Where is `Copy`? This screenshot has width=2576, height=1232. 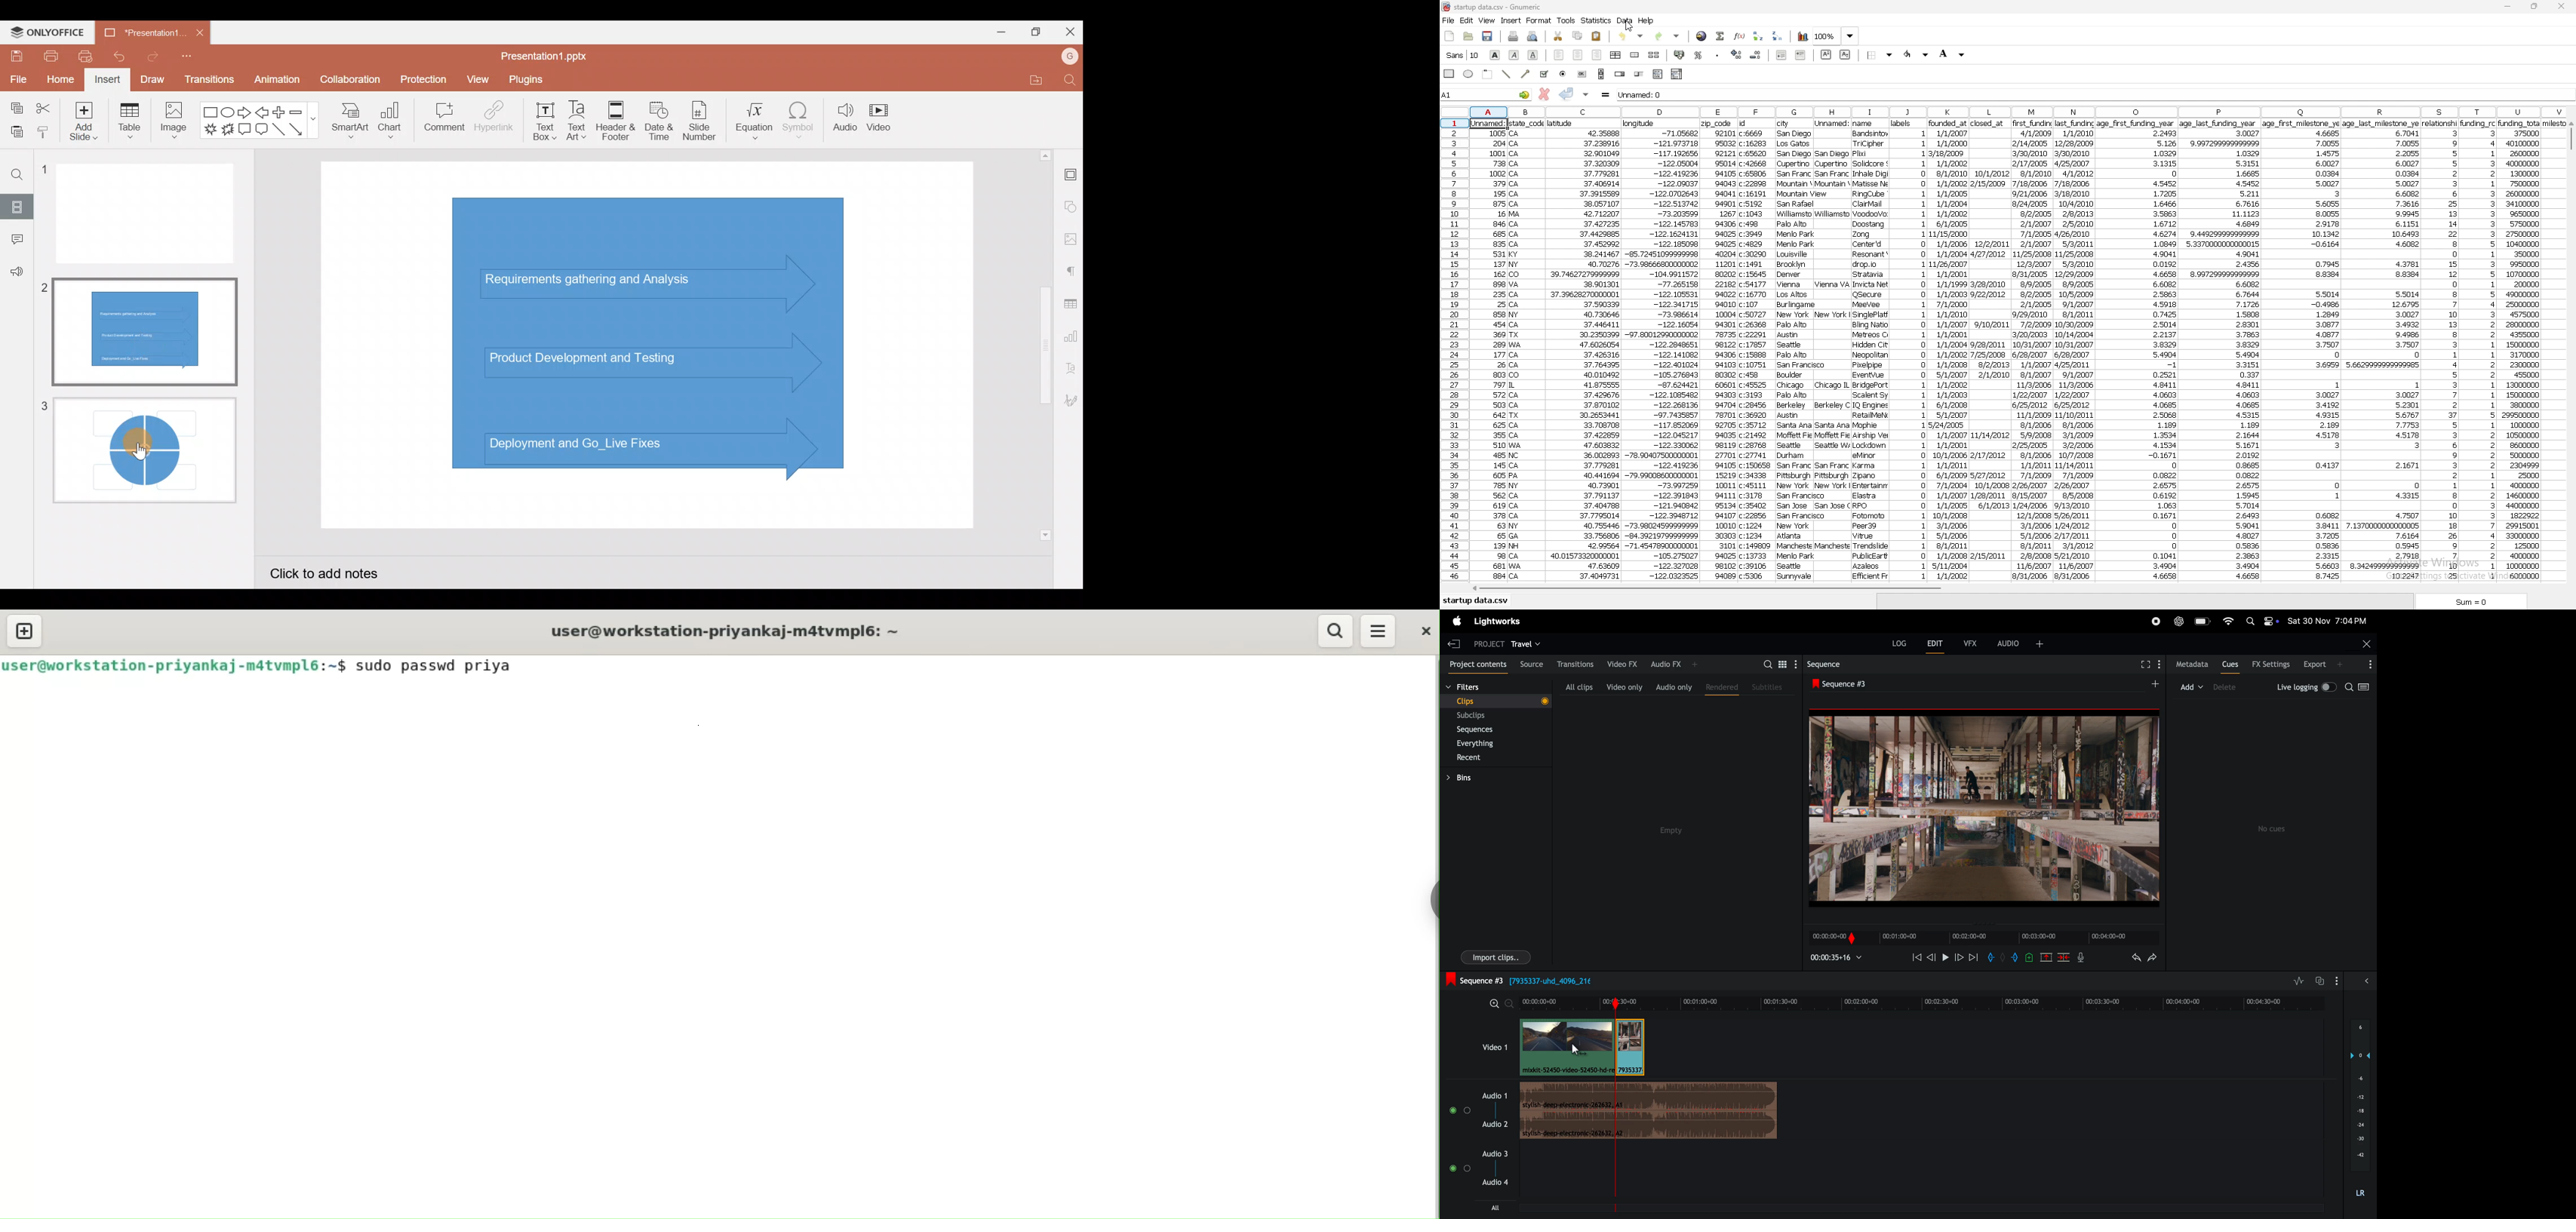 Copy is located at coordinates (16, 105).